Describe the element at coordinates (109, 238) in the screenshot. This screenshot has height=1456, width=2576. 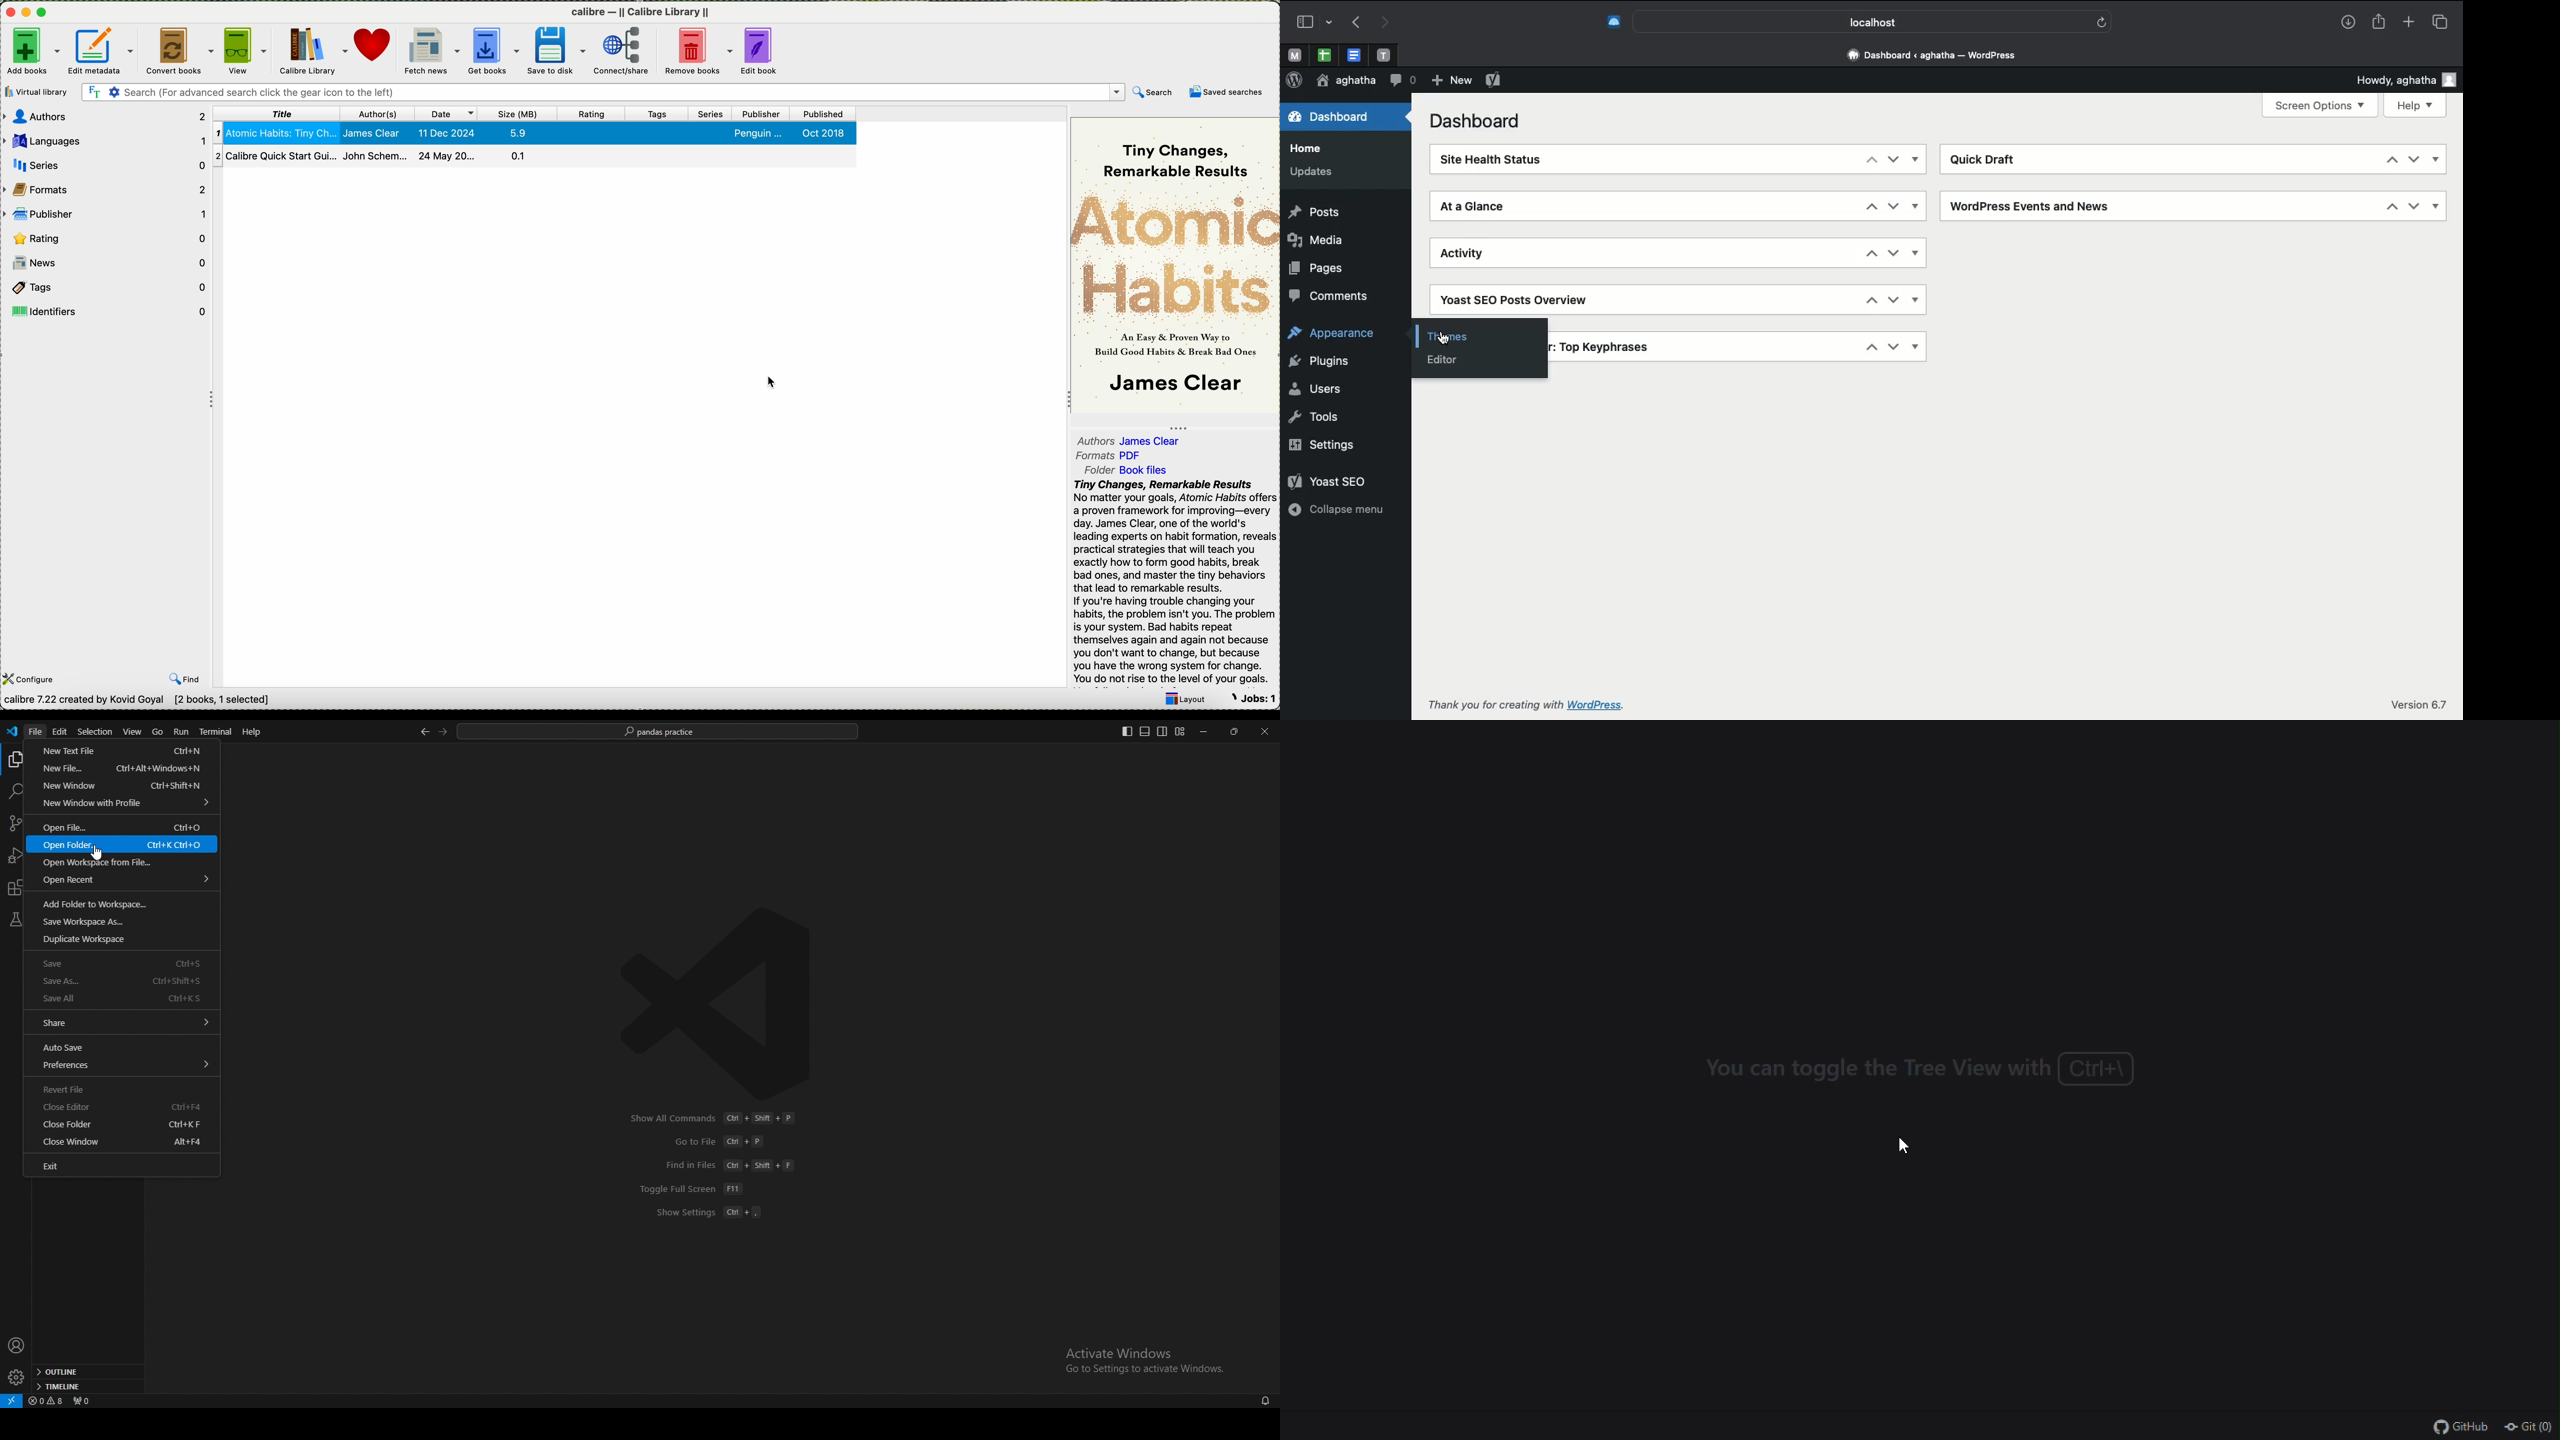
I see `rating` at that location.